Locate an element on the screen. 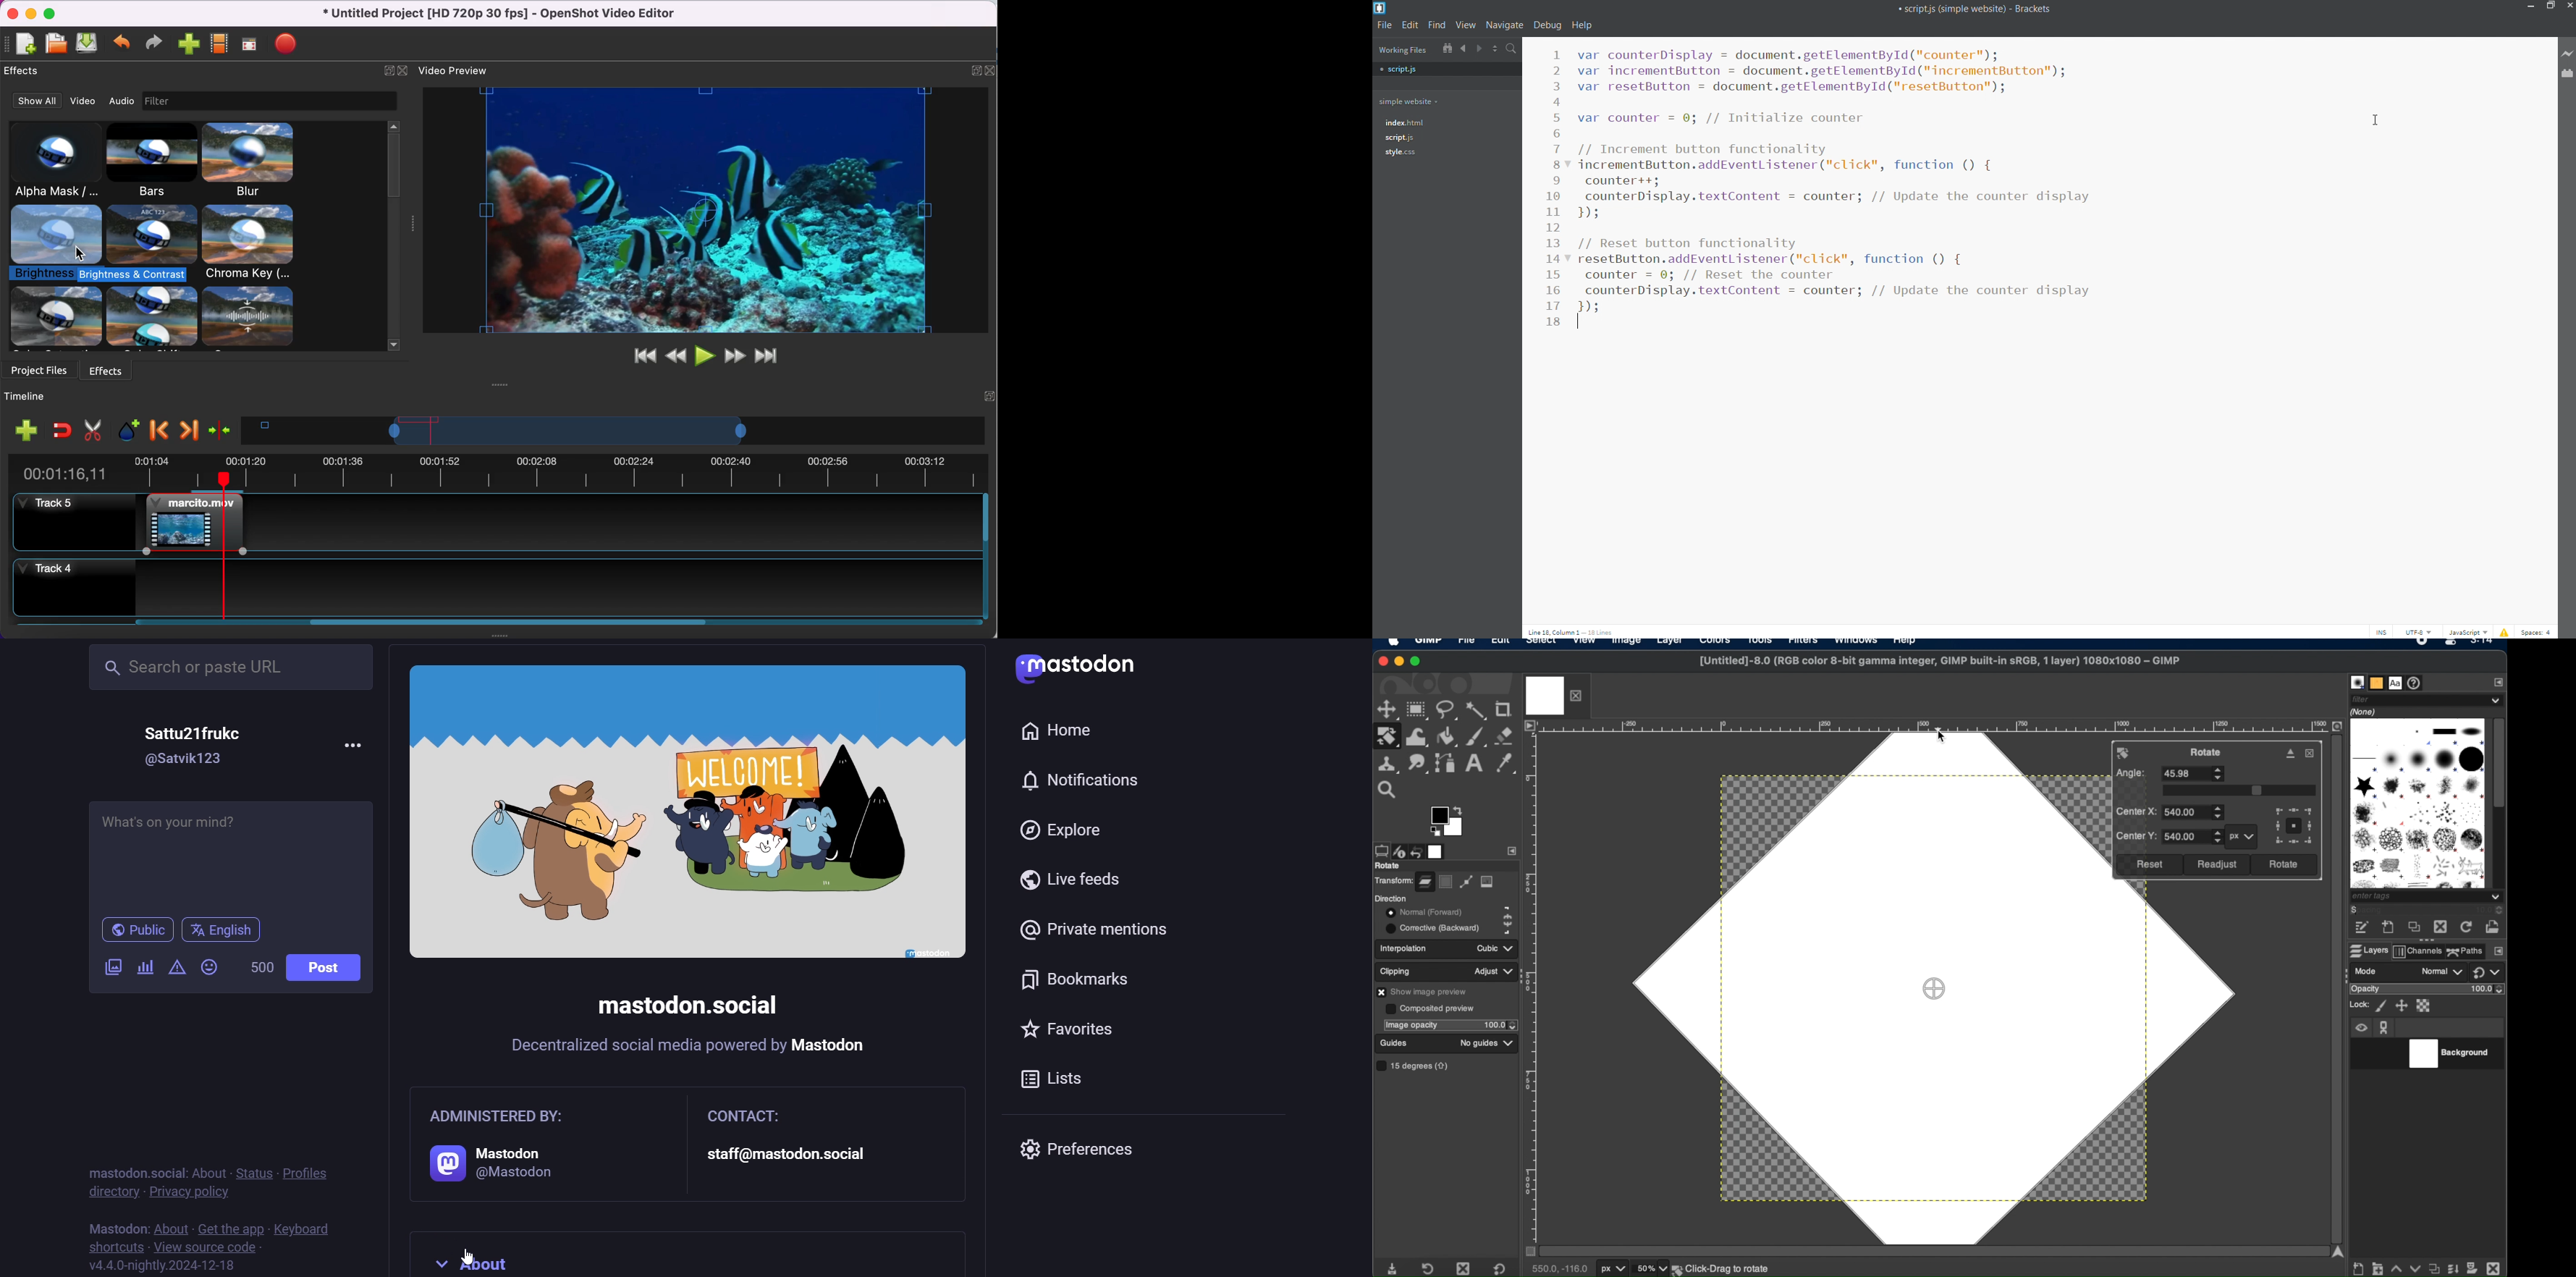 The width and height of the screenshot is (2576, 1288). debug is located at coordinates (1549, 24).